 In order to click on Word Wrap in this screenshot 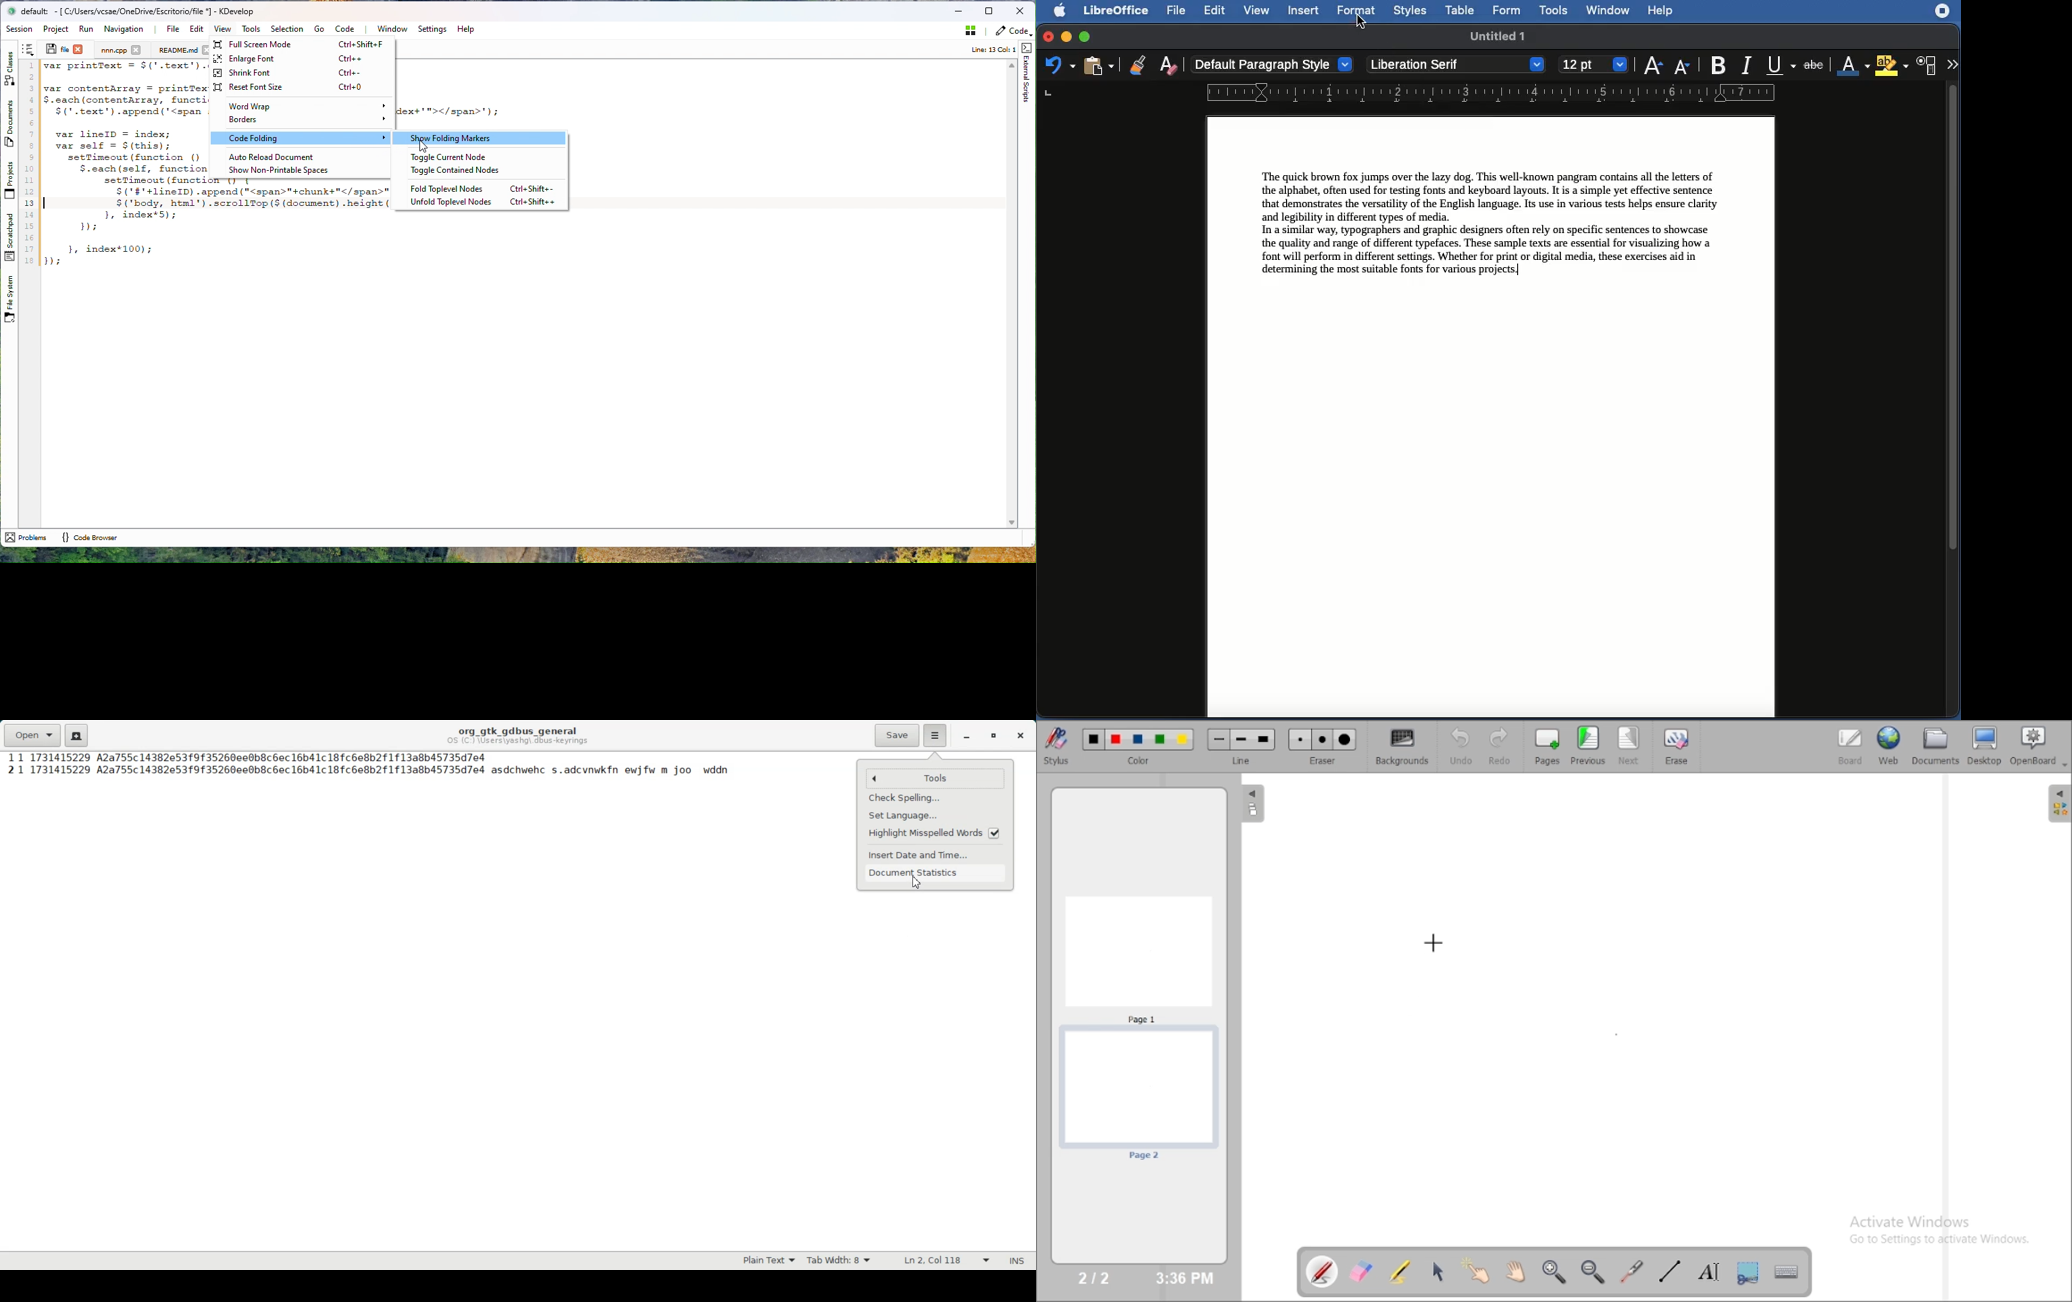, I will do `click(303, 107)`.